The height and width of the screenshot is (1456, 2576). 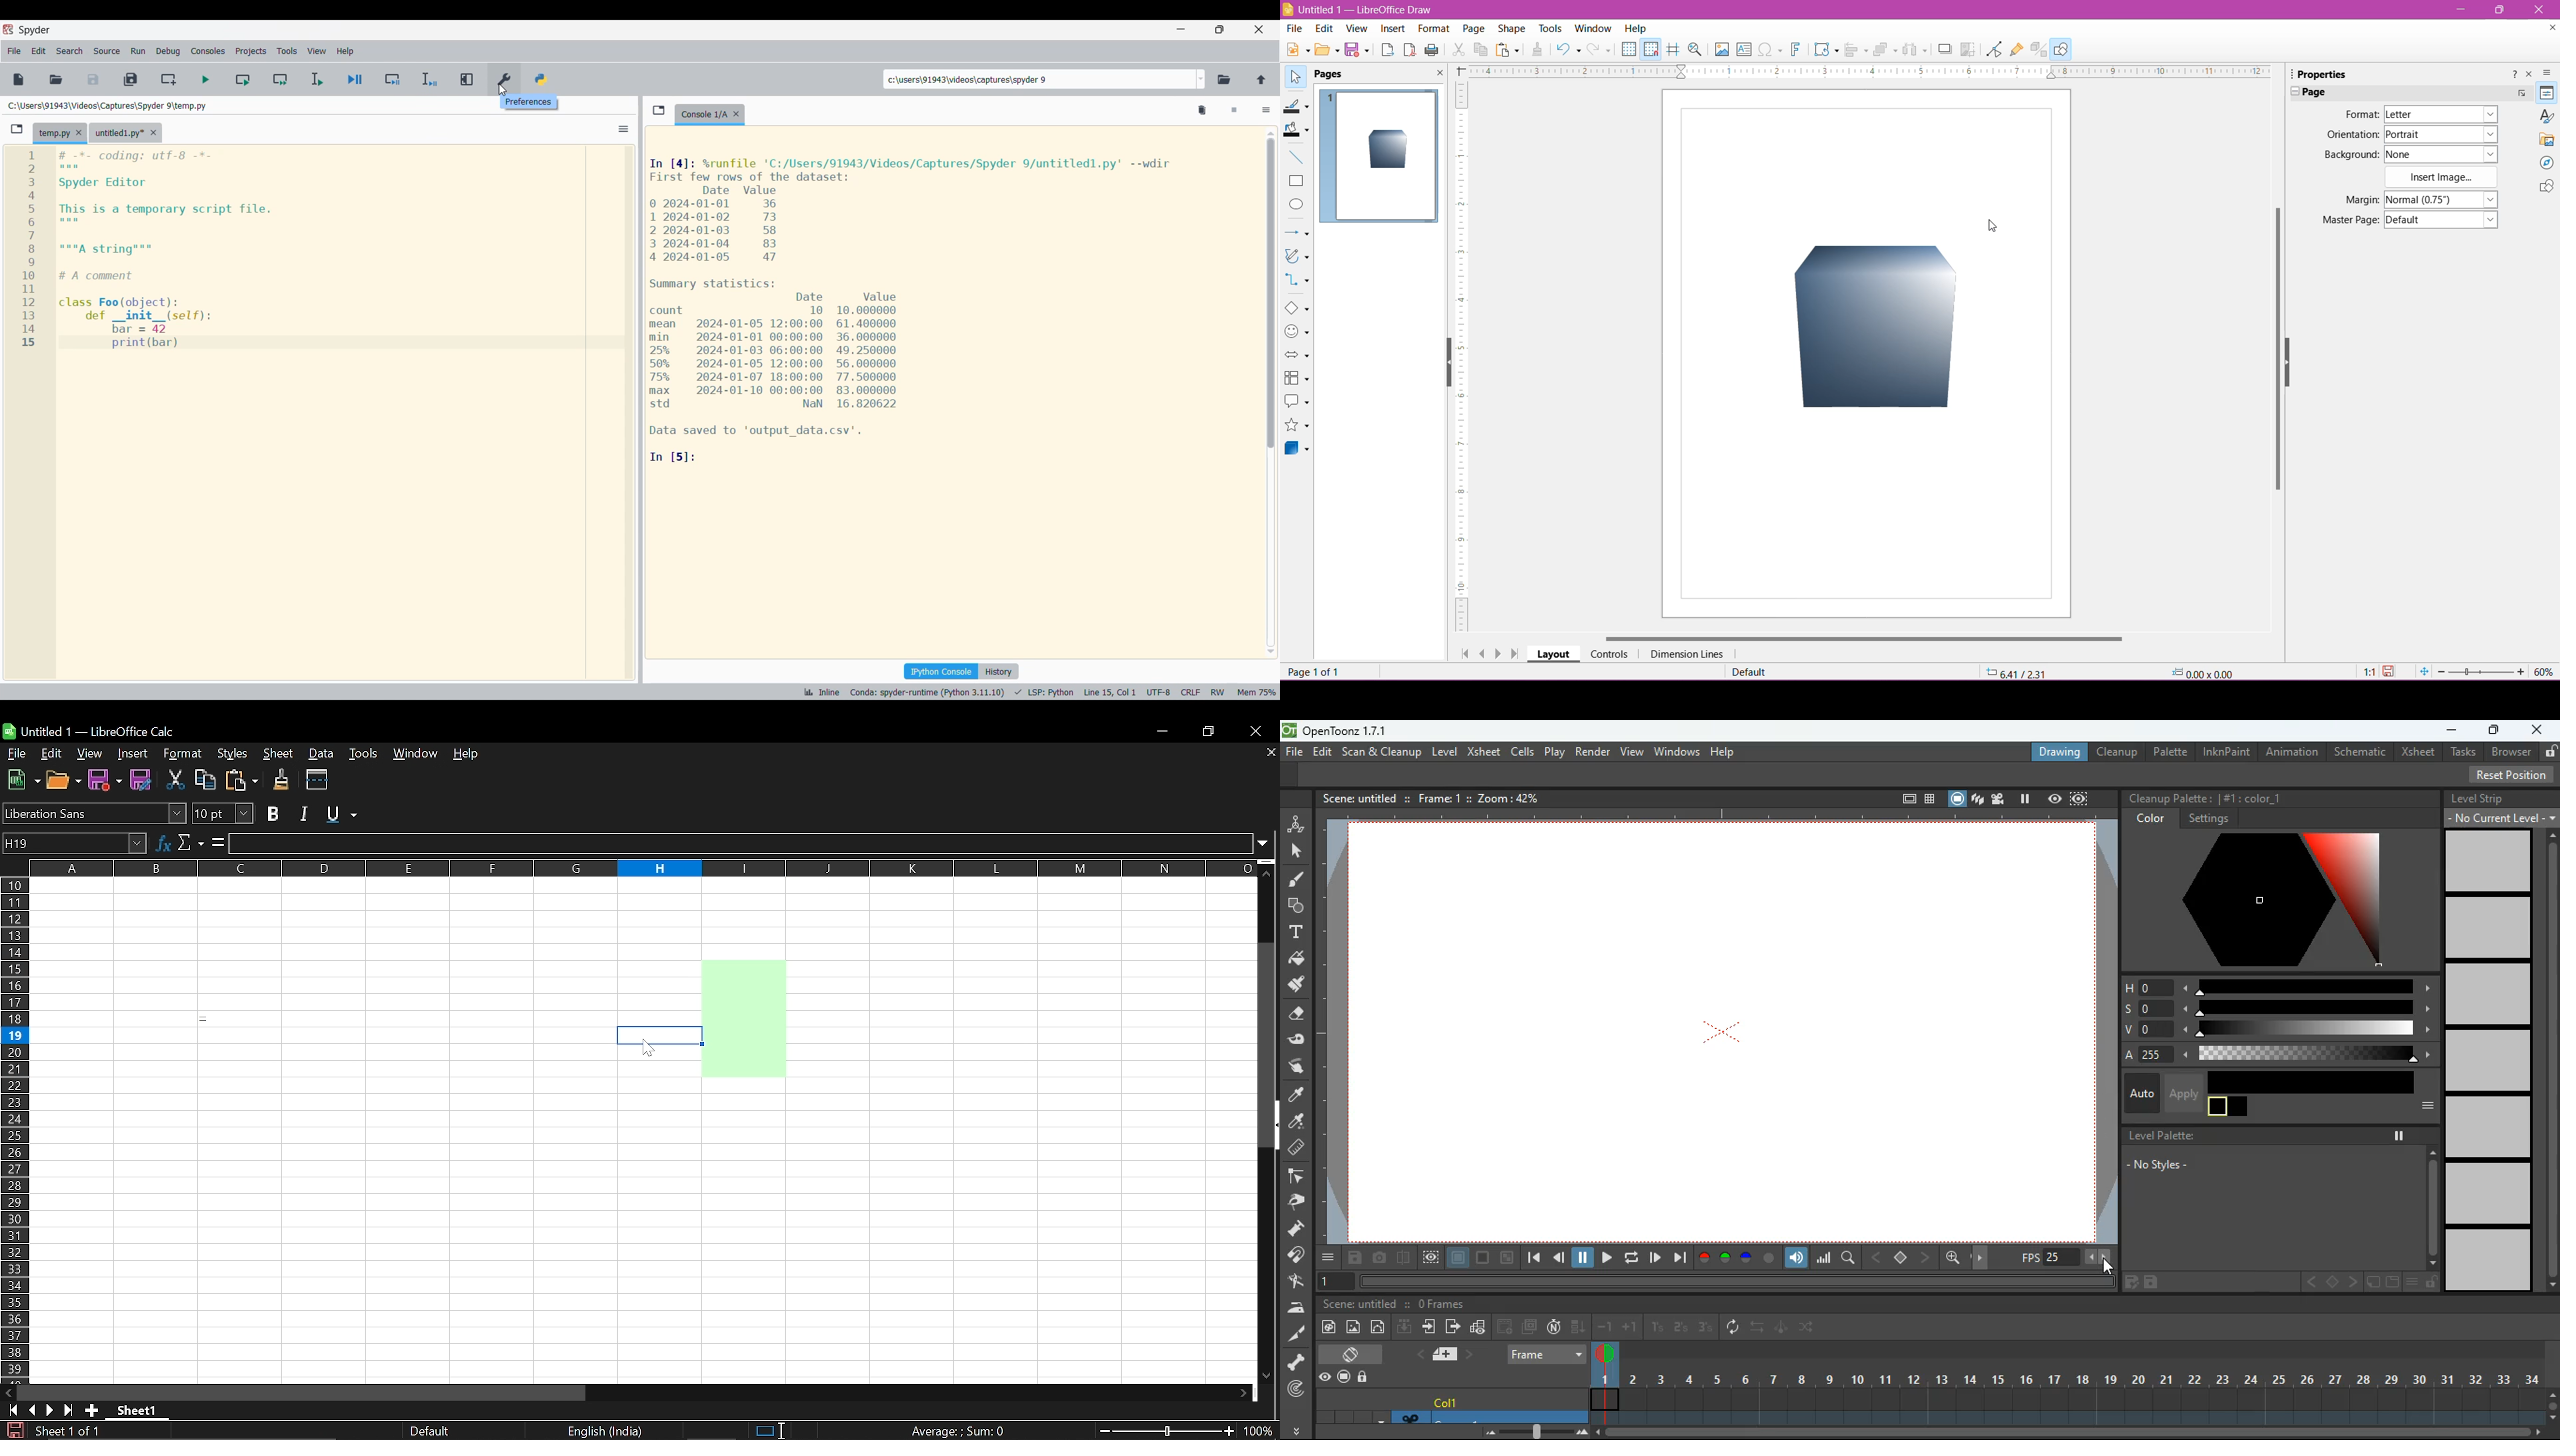 What do you see at coordinates (2349, 219) in the screenshot?
I see `Master Page` at bounding box center [2349, 219].